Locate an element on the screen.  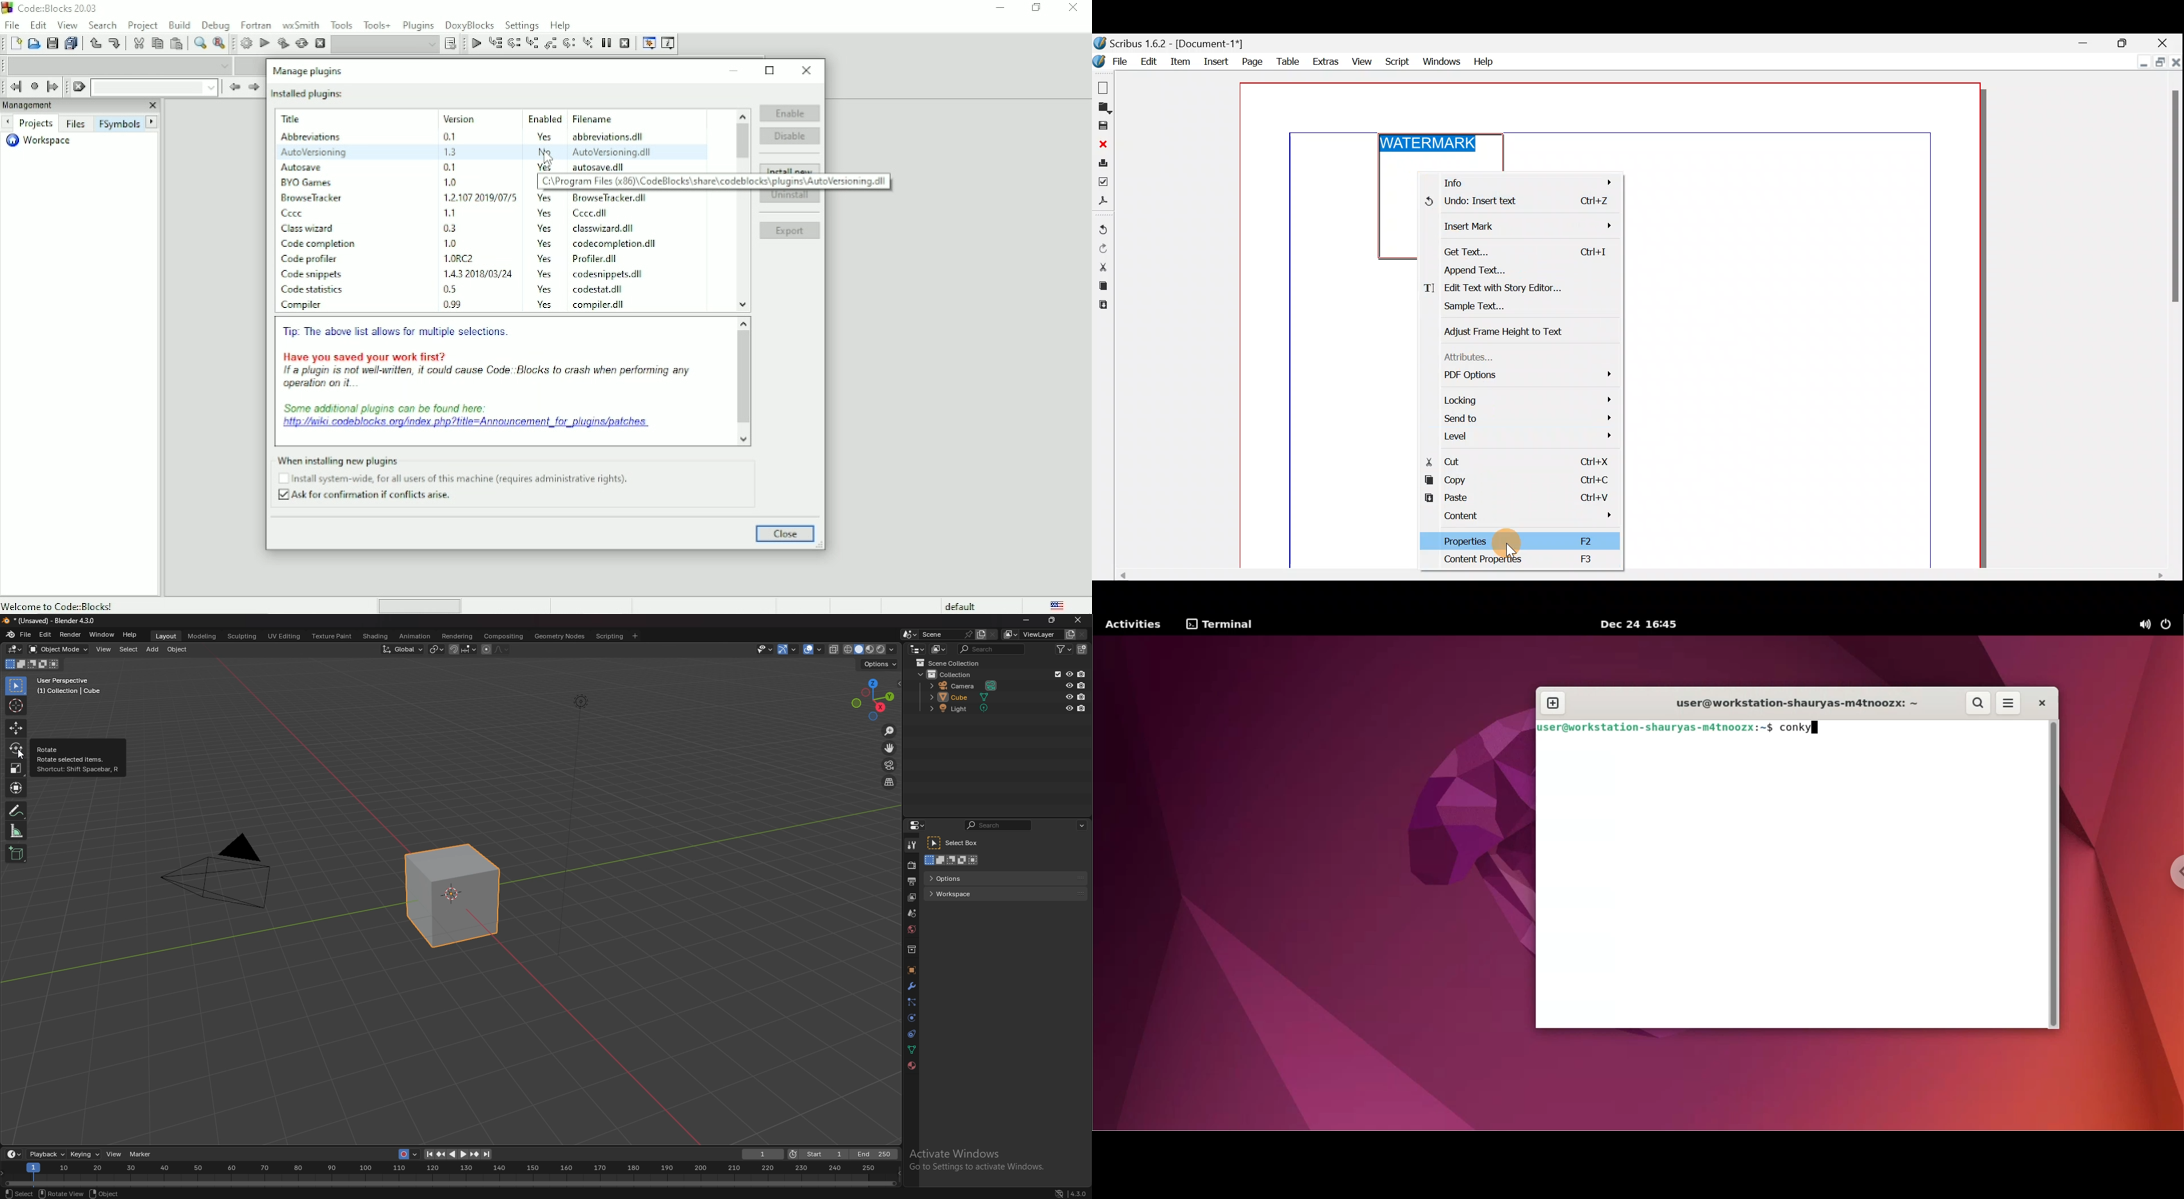
gizmo is located at coordinates (789, 649).